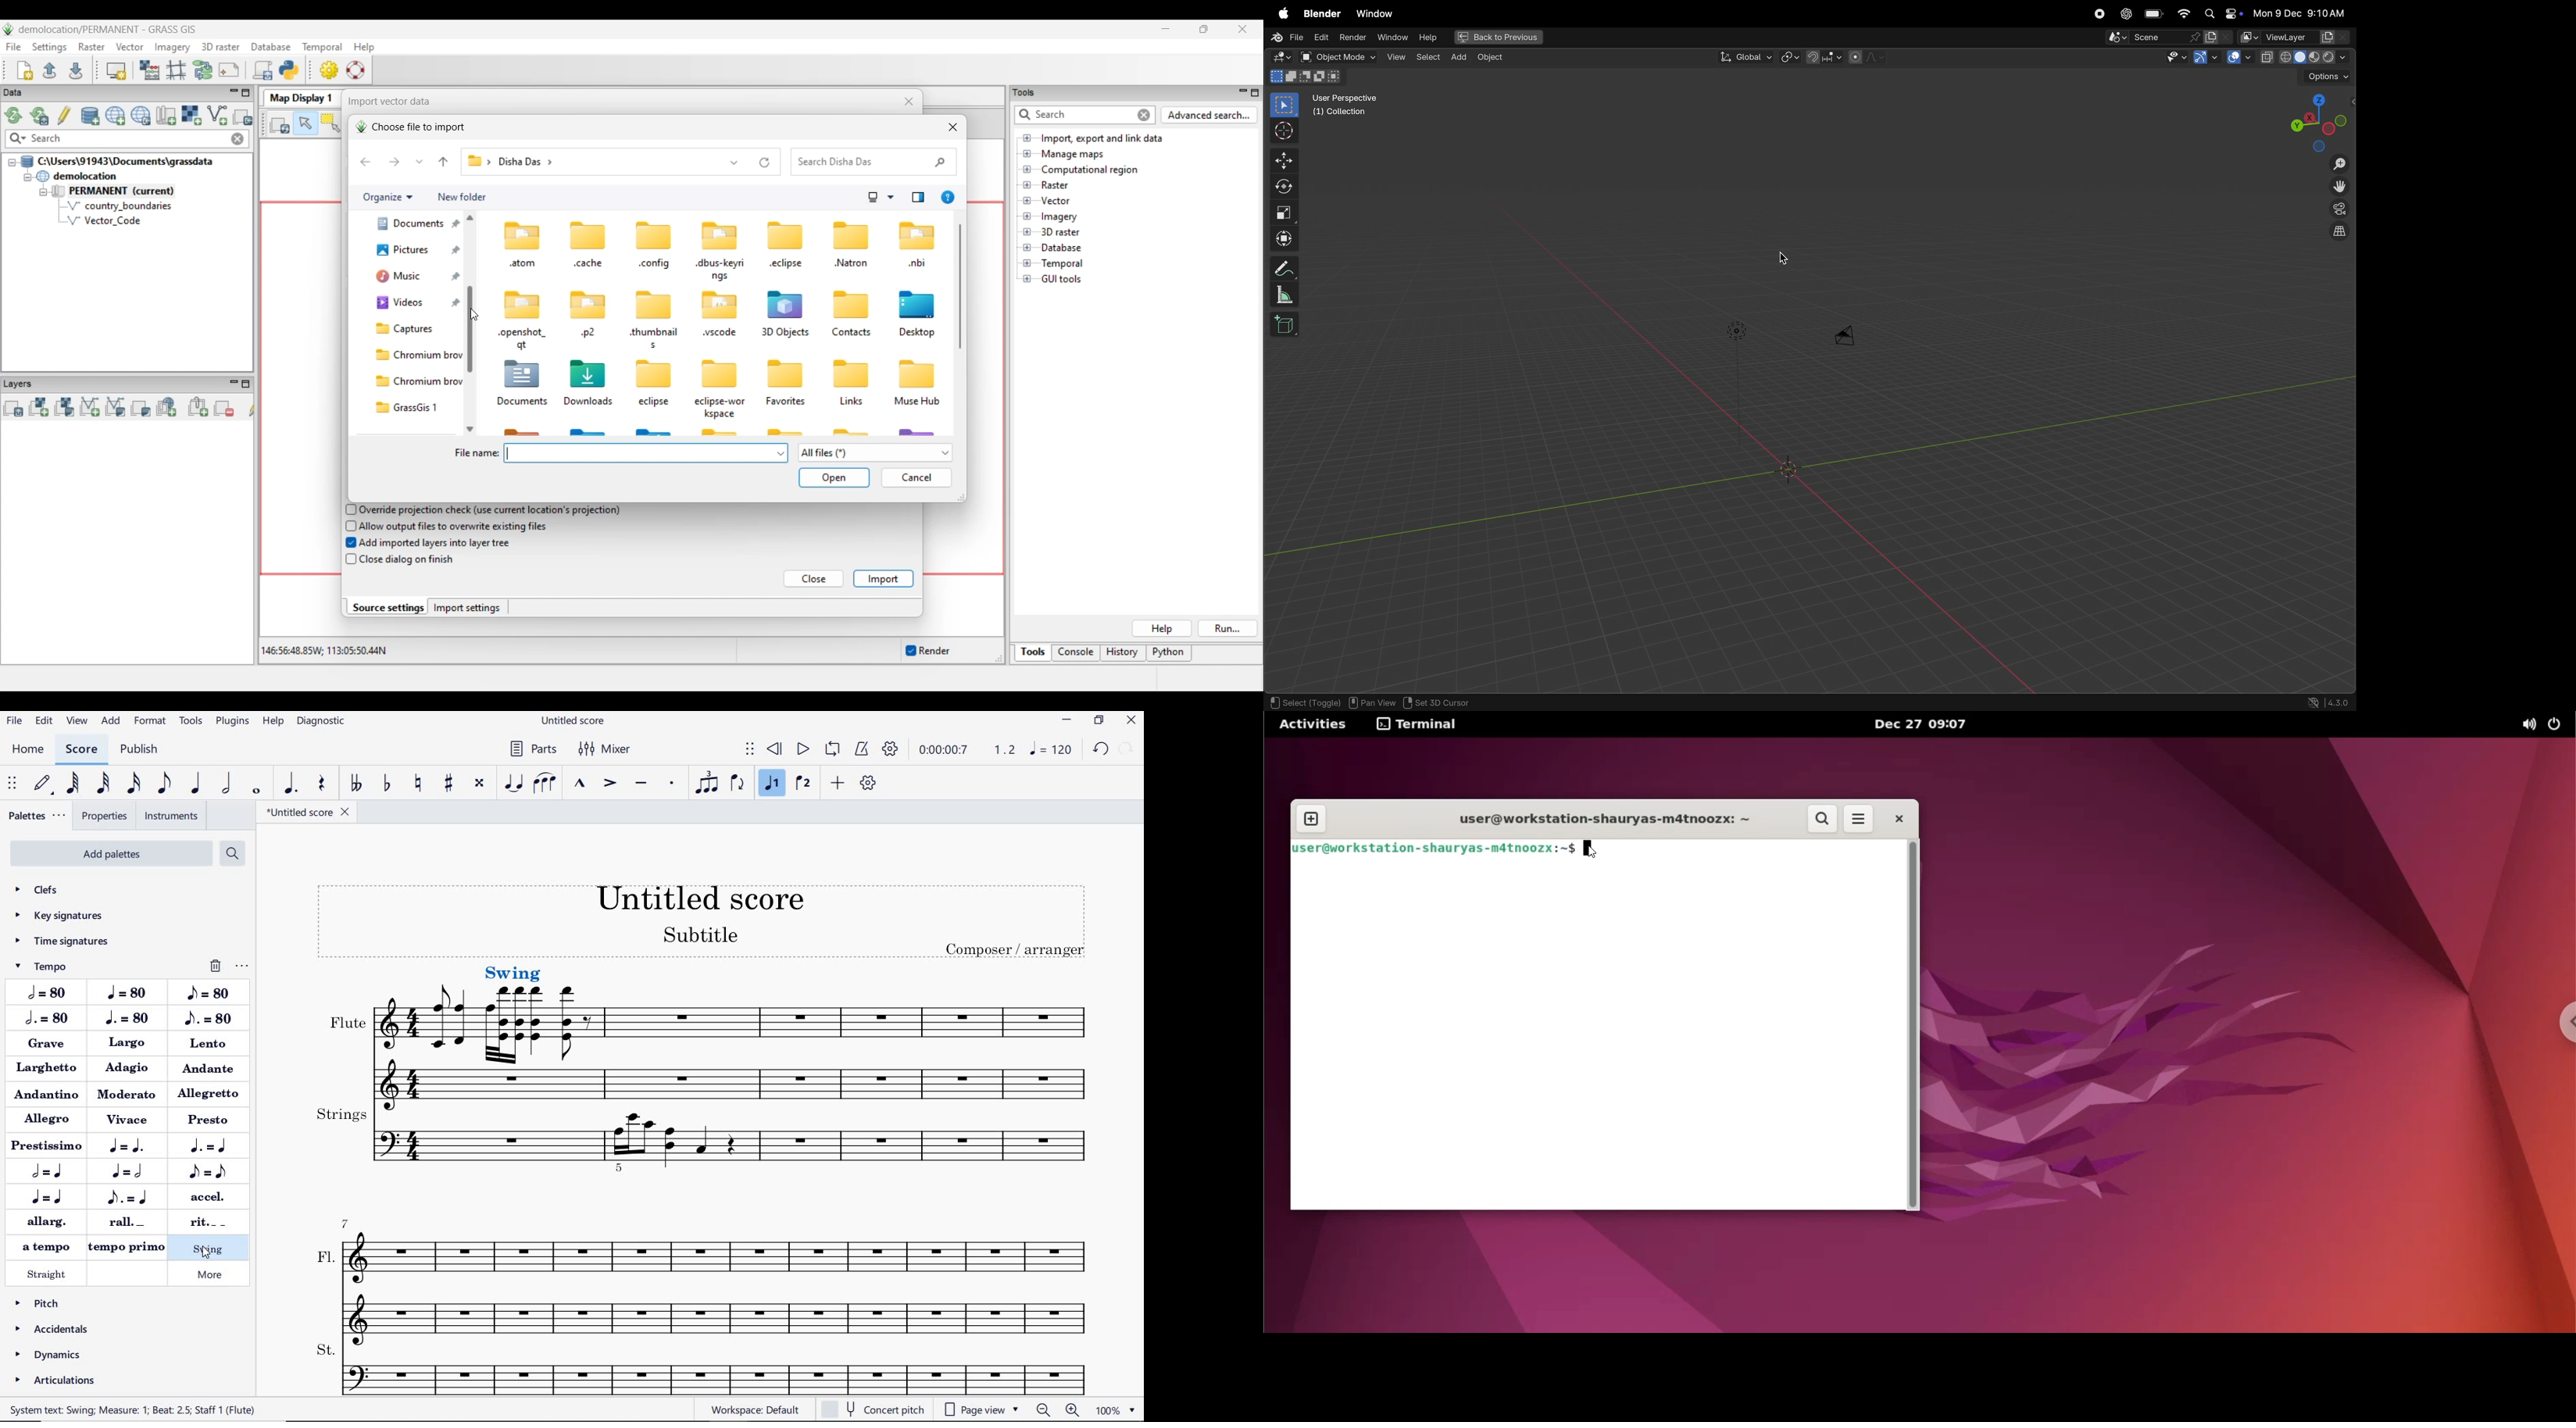 This screenshot has width=2576, height=1428. Describe the element at coordinates (2302, 13) in the screenshot. I see `date and time` at that location.